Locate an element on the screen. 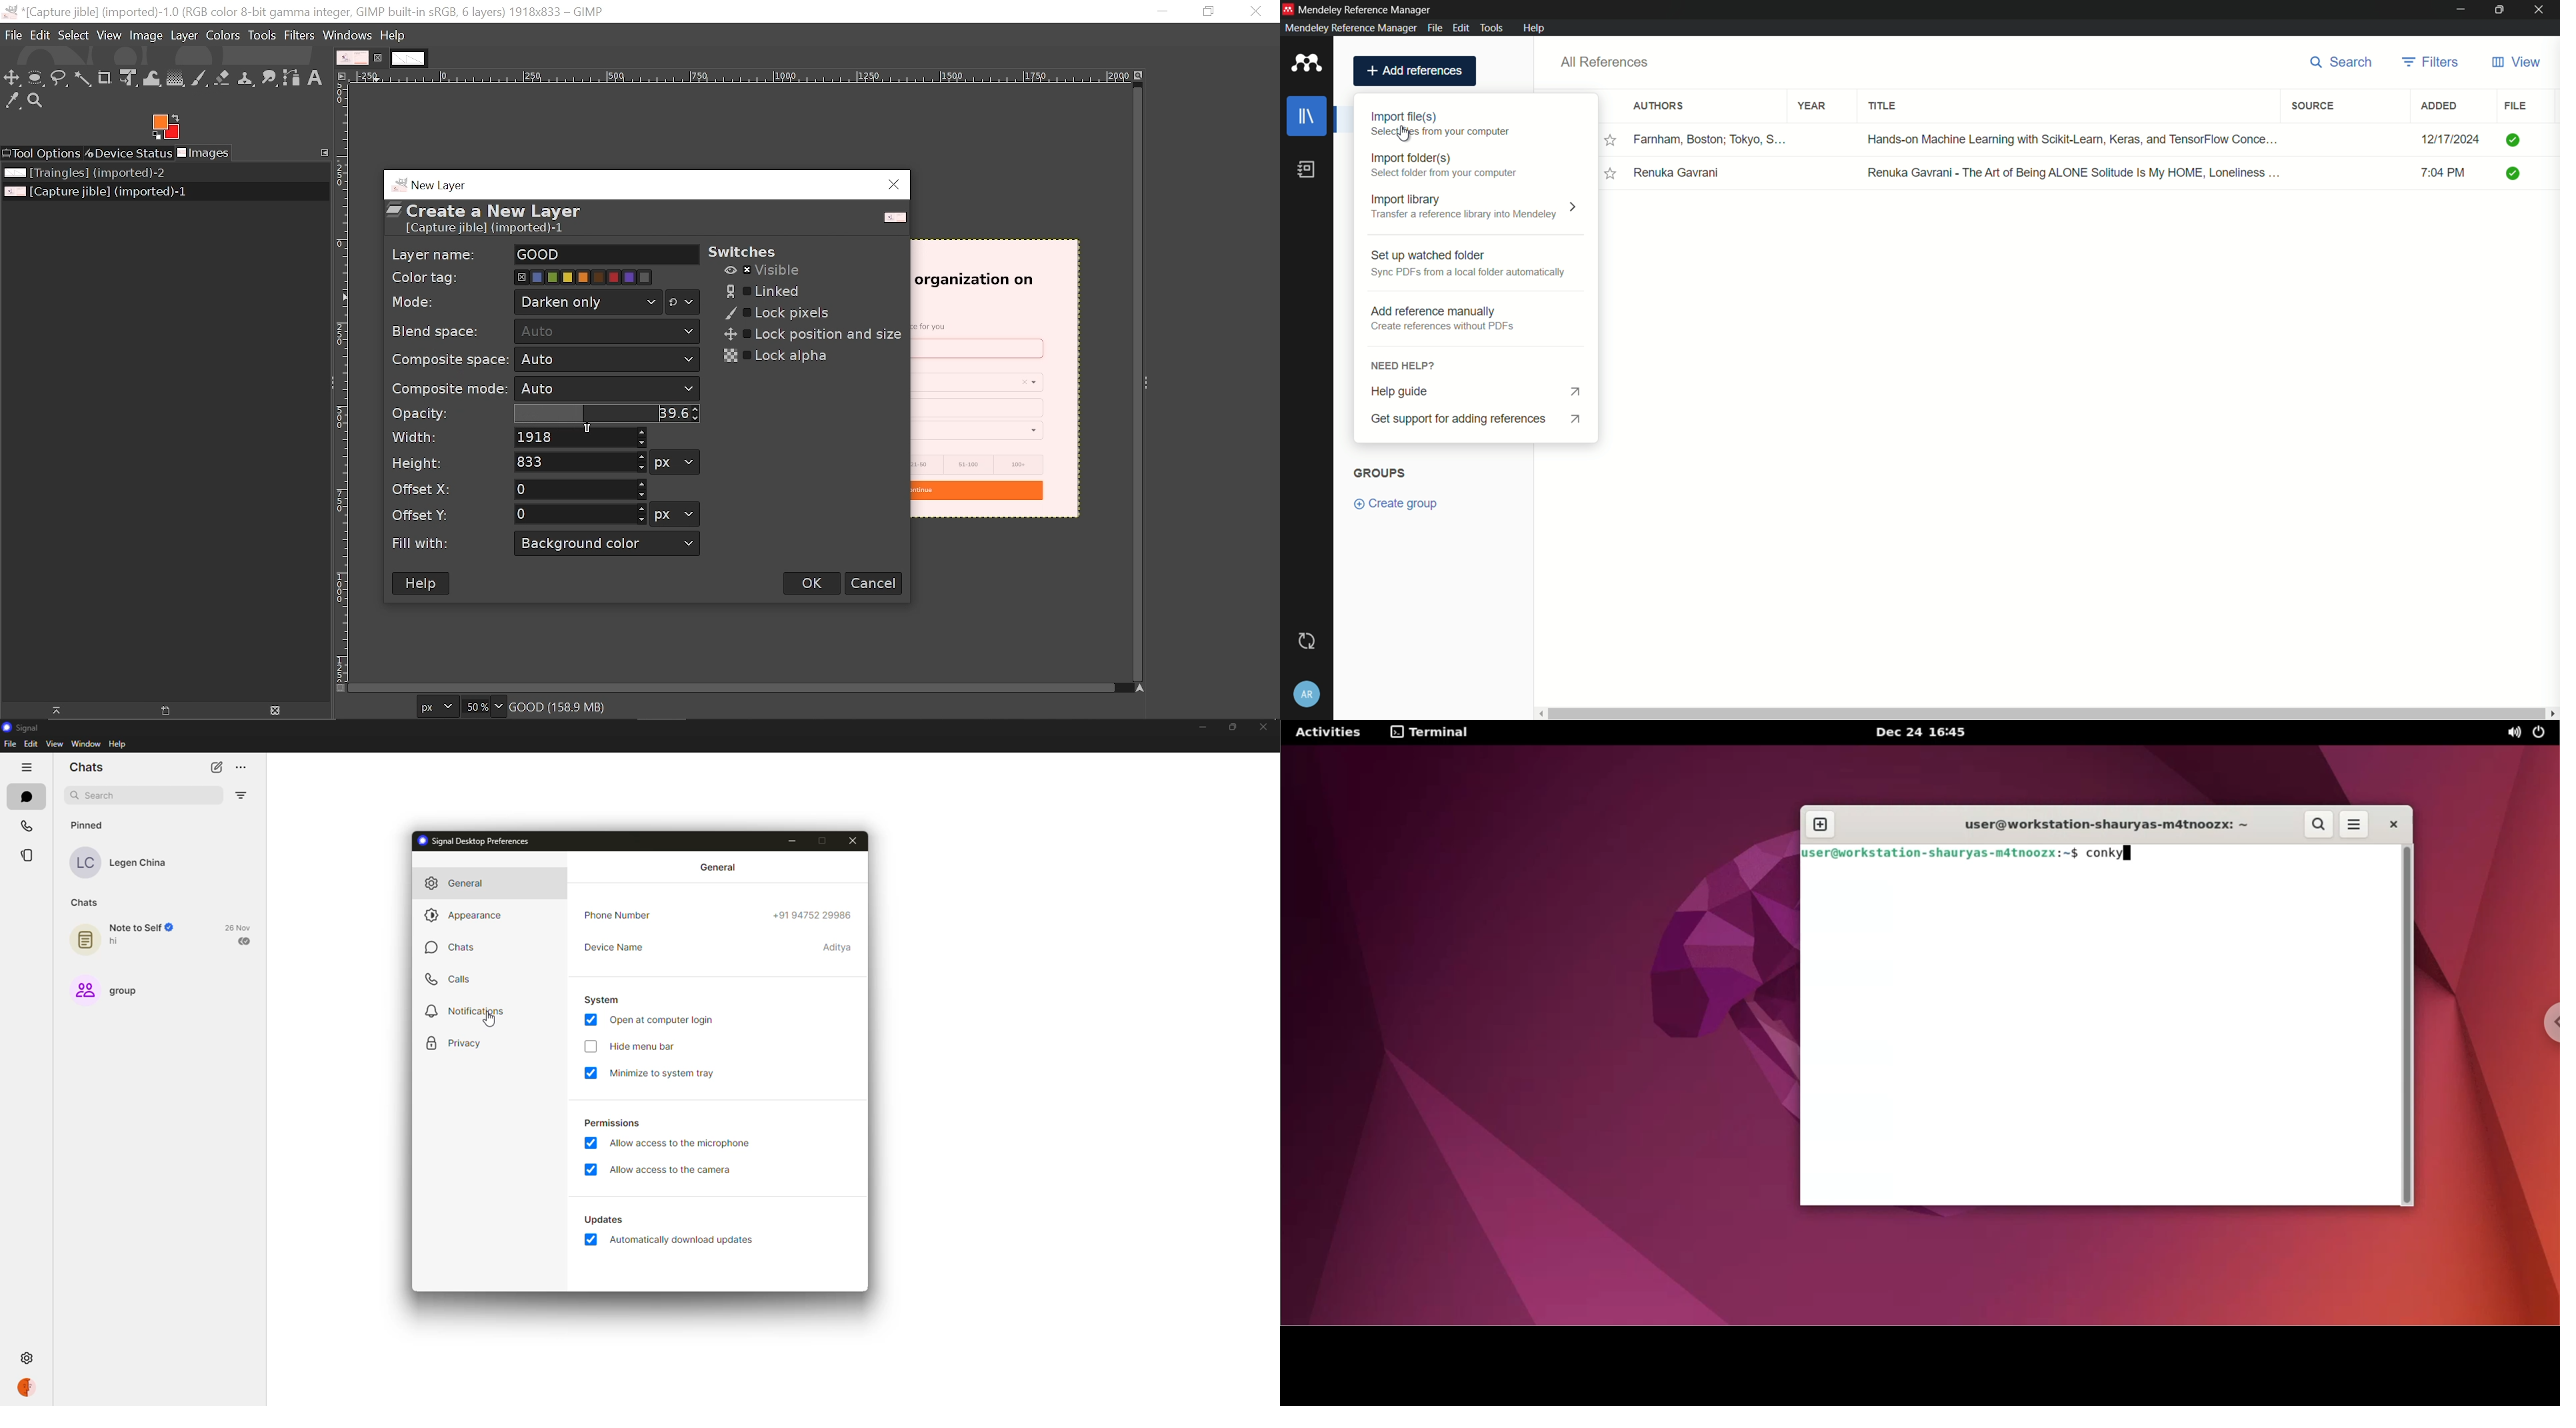  more is located at coordinates (243, 765).